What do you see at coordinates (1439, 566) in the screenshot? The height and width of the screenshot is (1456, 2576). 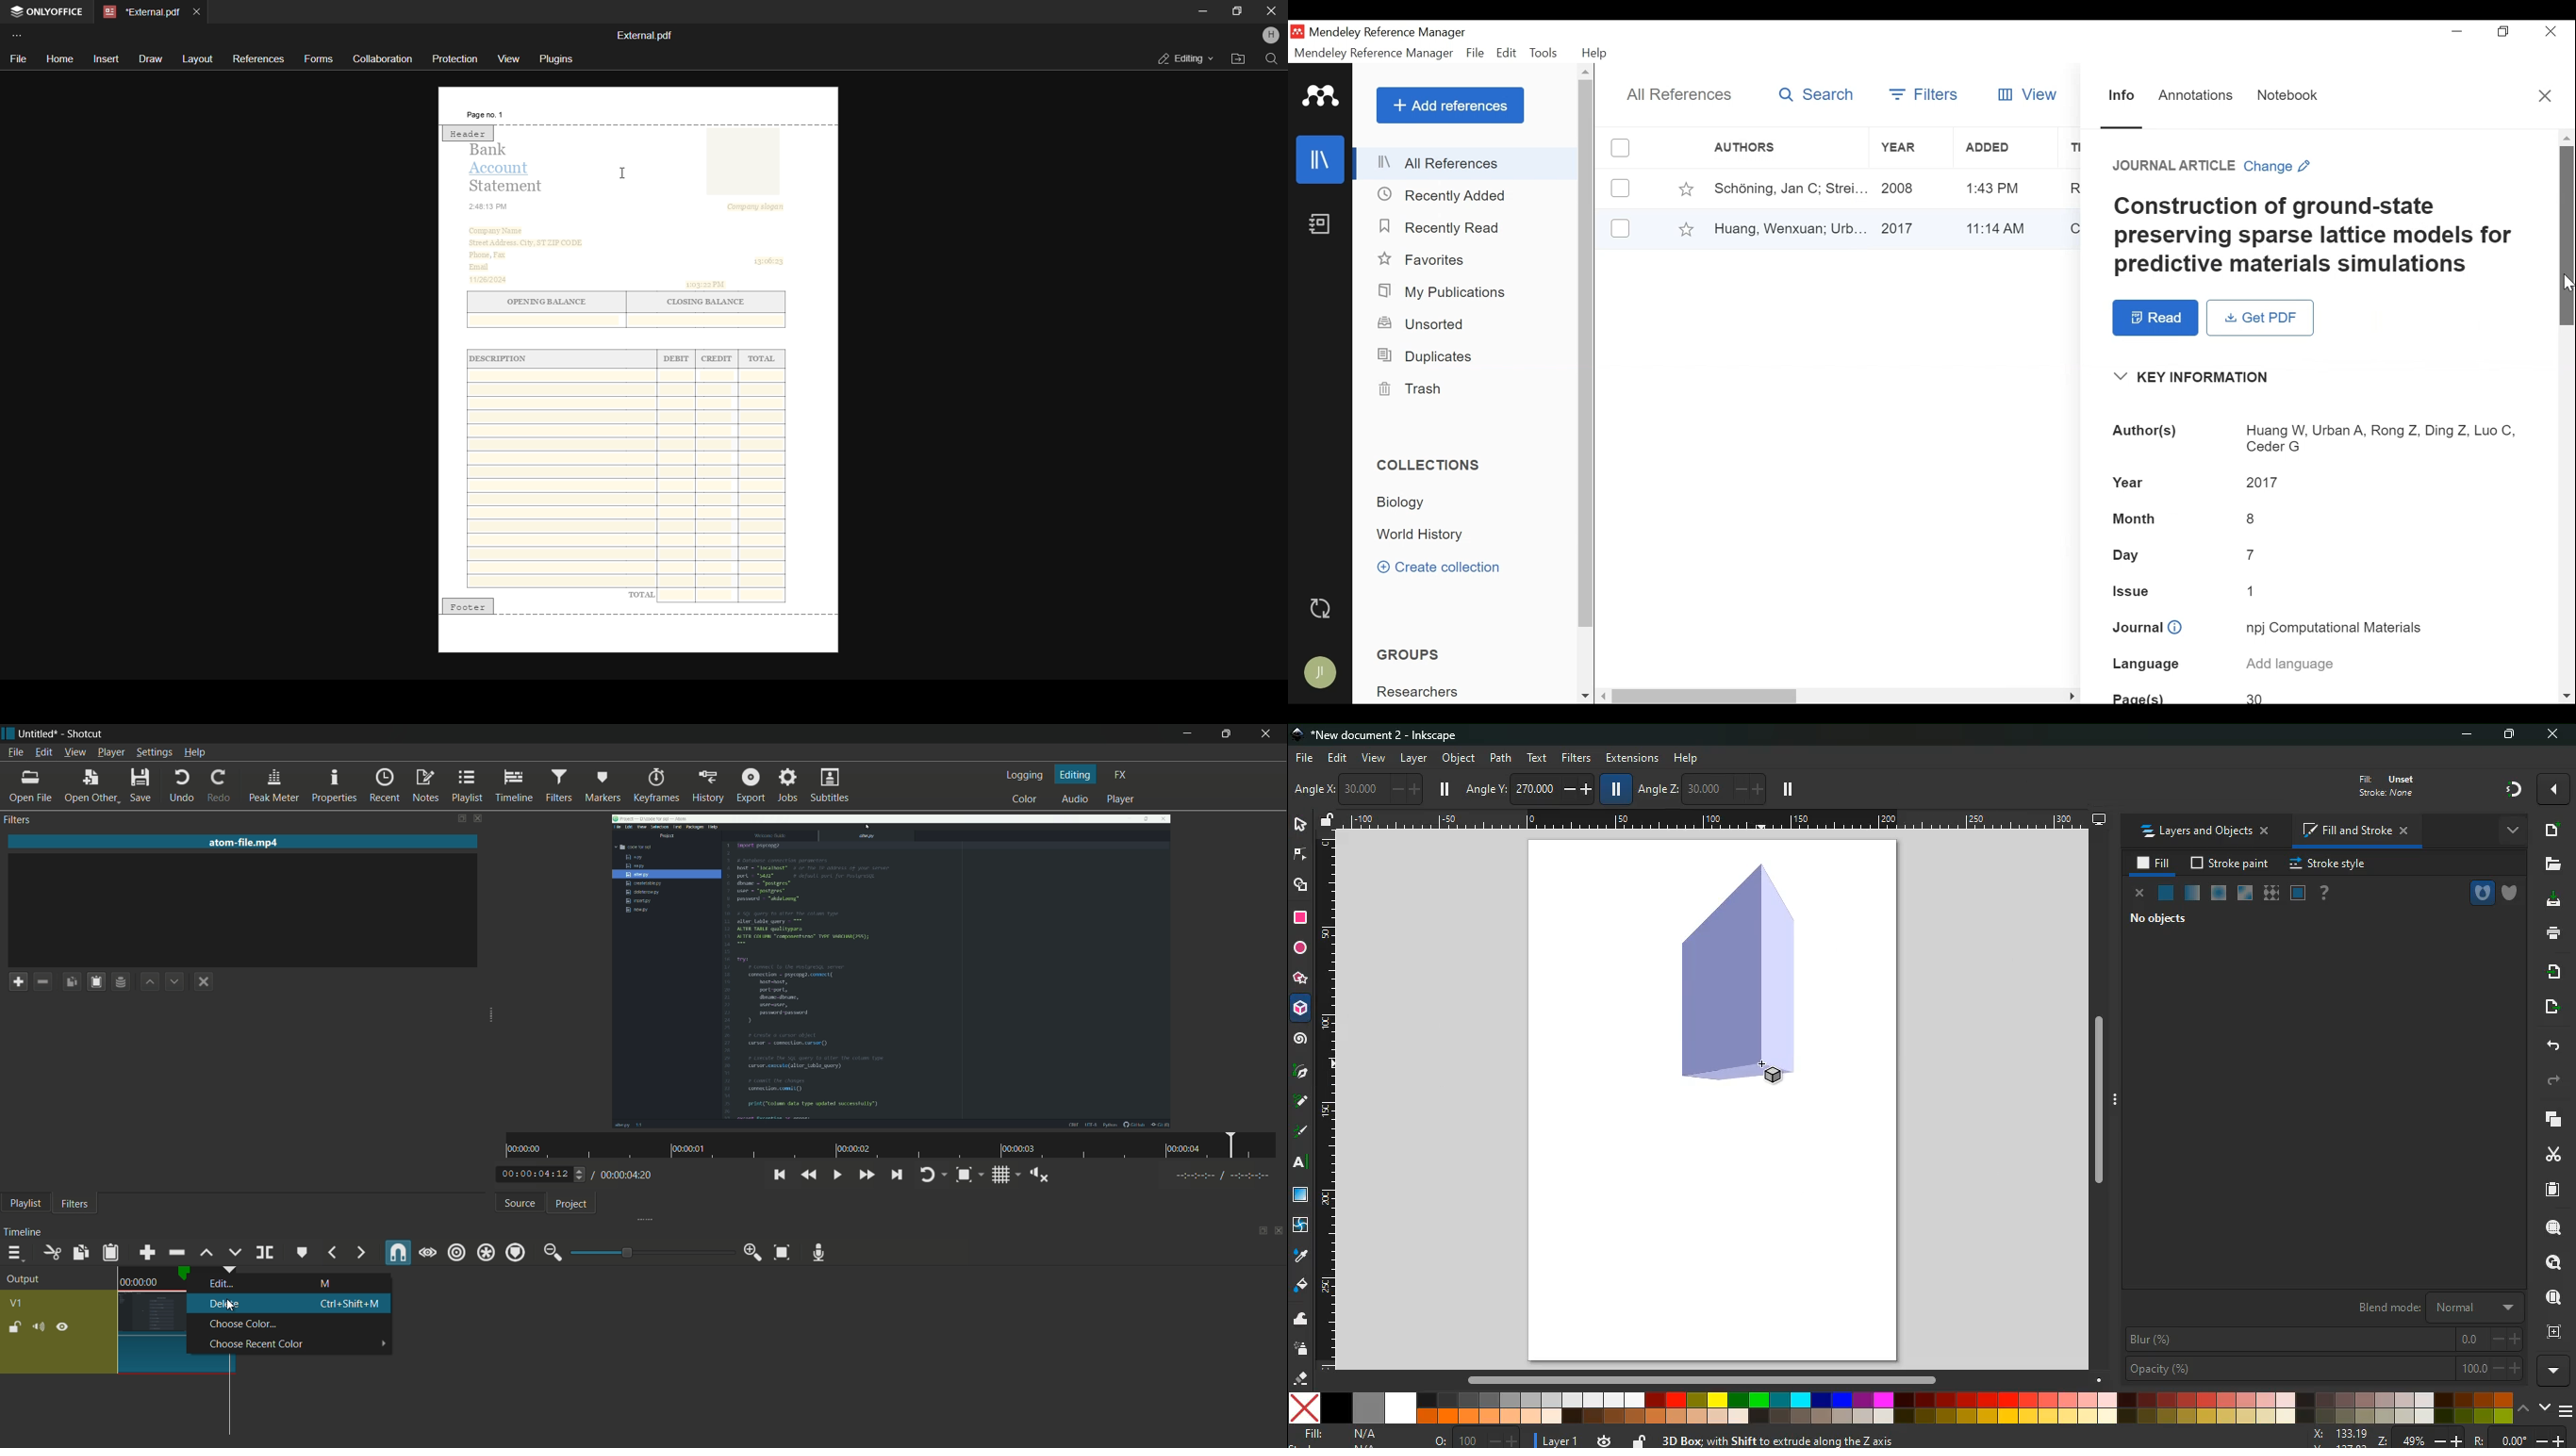 I see `Create Collection` at bounding box center [1439, 566].